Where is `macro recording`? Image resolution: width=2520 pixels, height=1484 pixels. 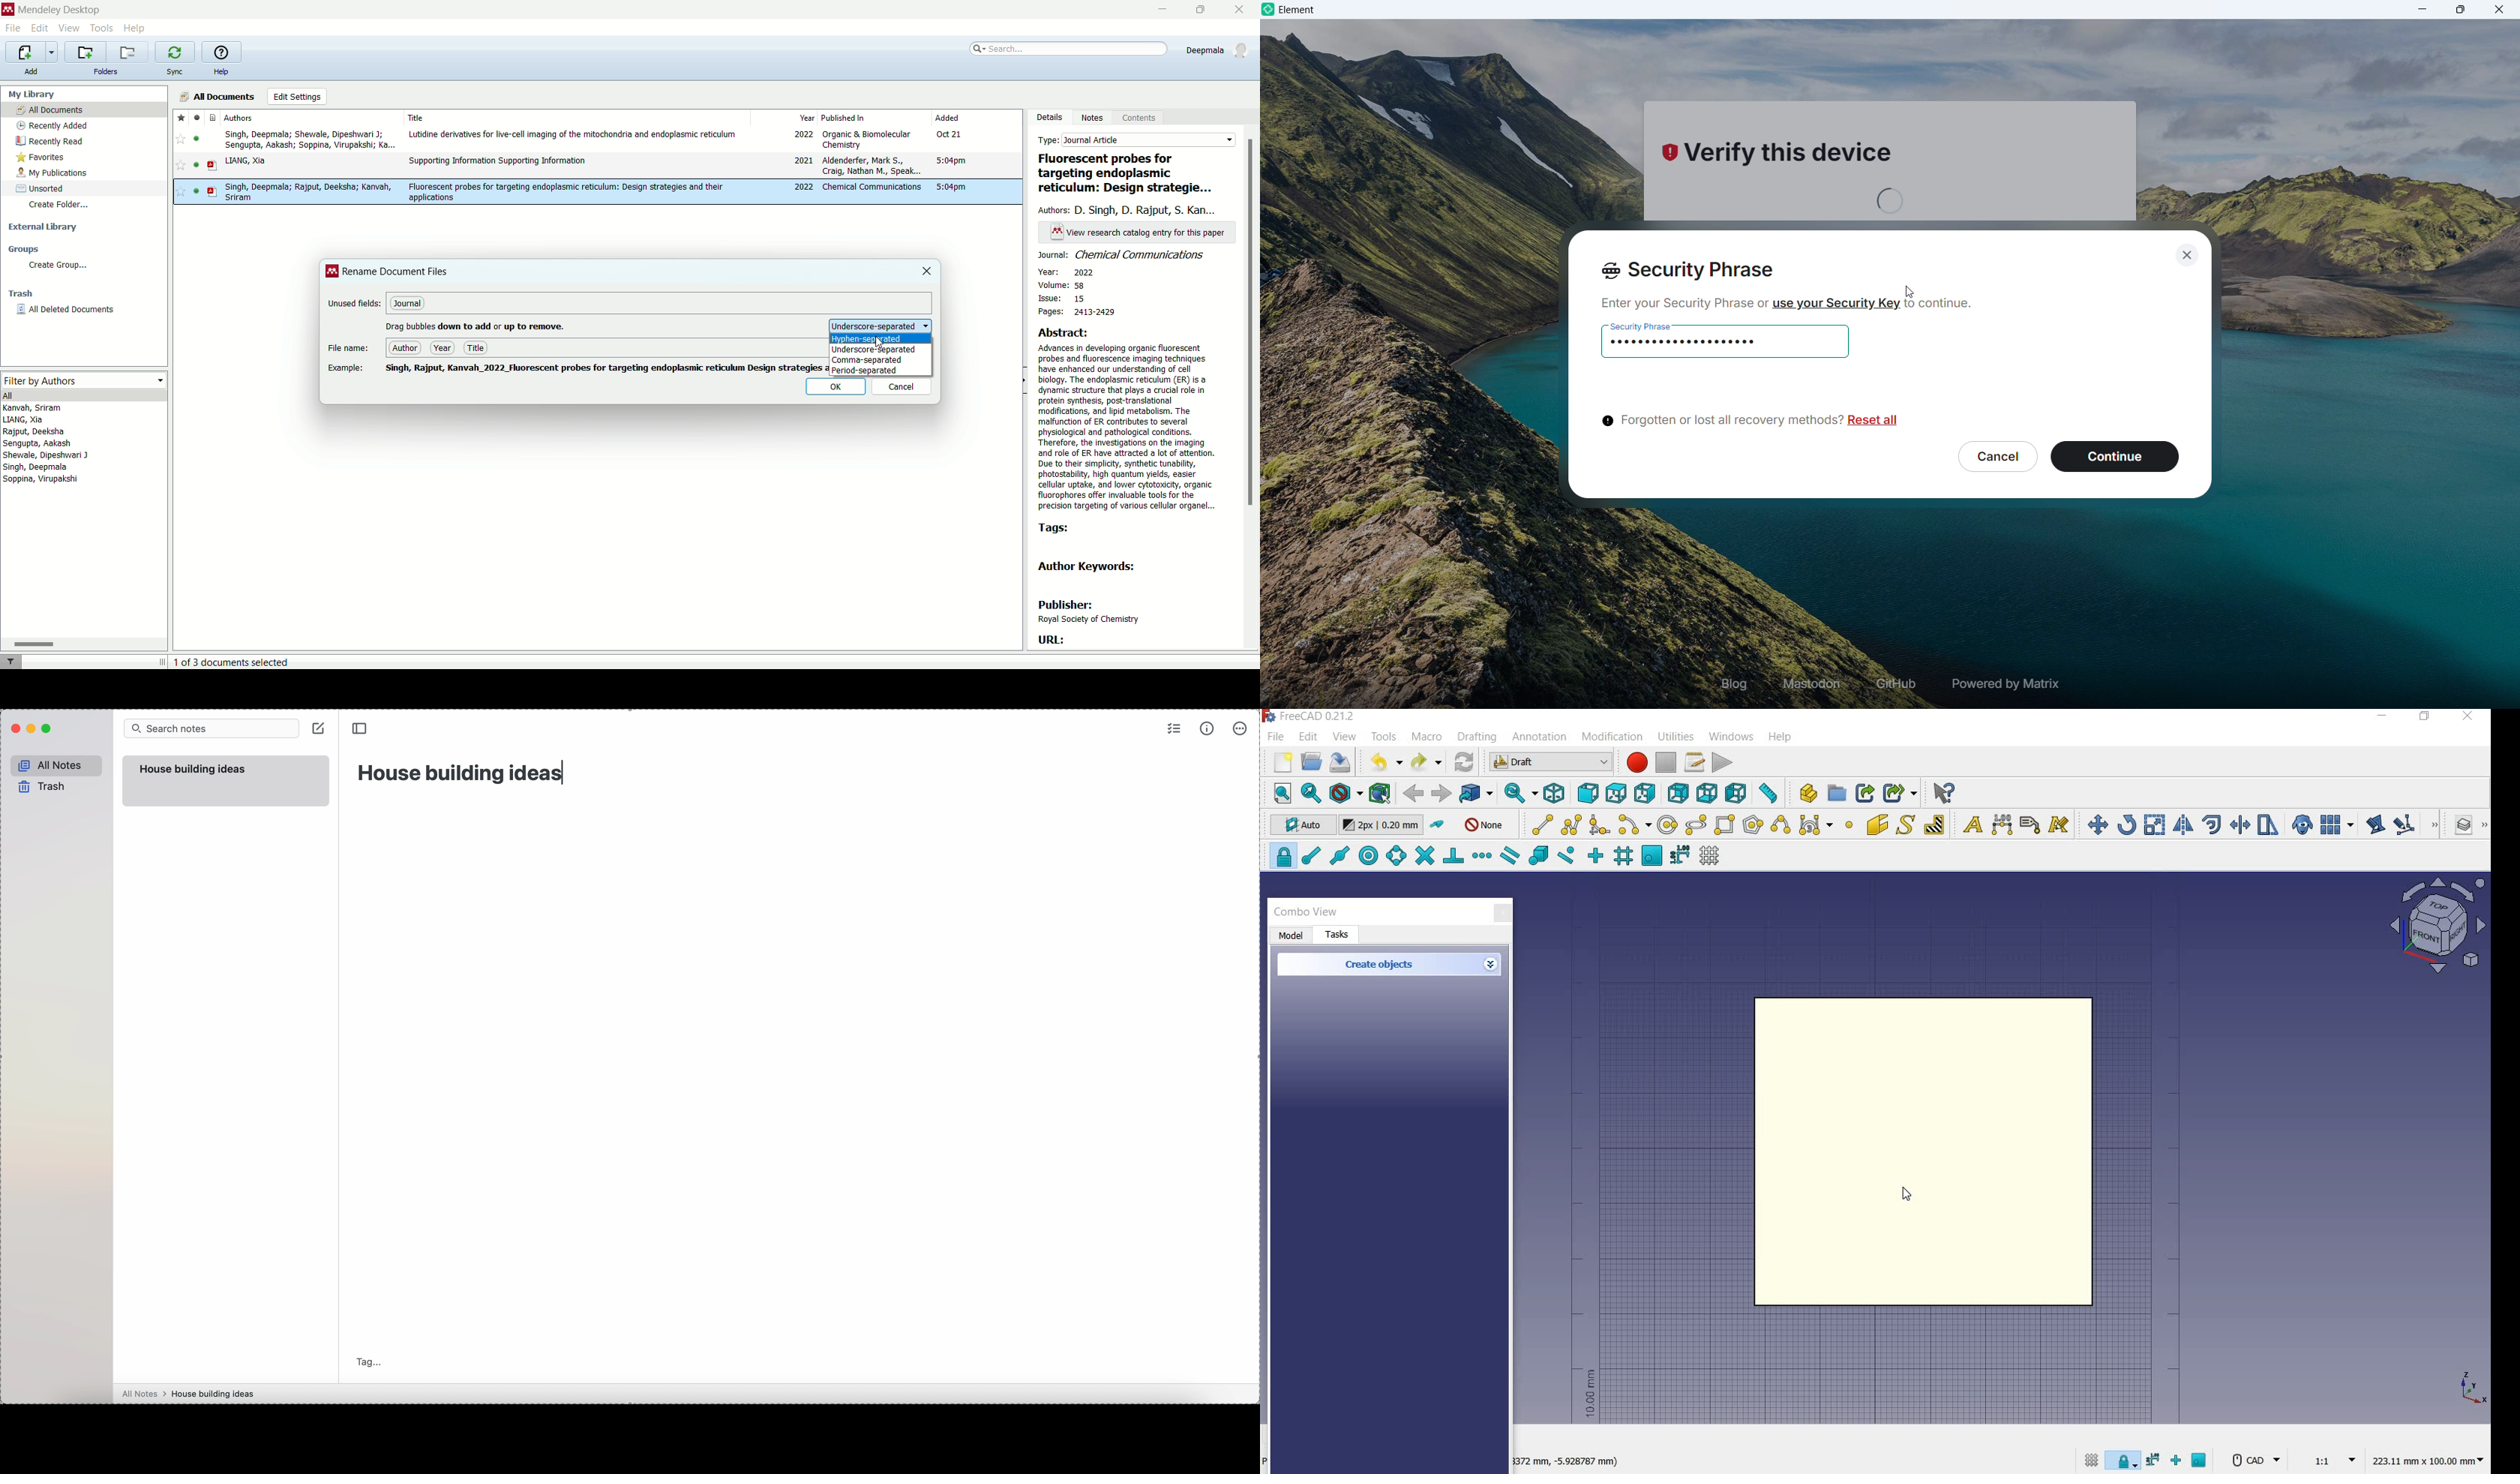
macro recording is located at coordinates (1635, 762).